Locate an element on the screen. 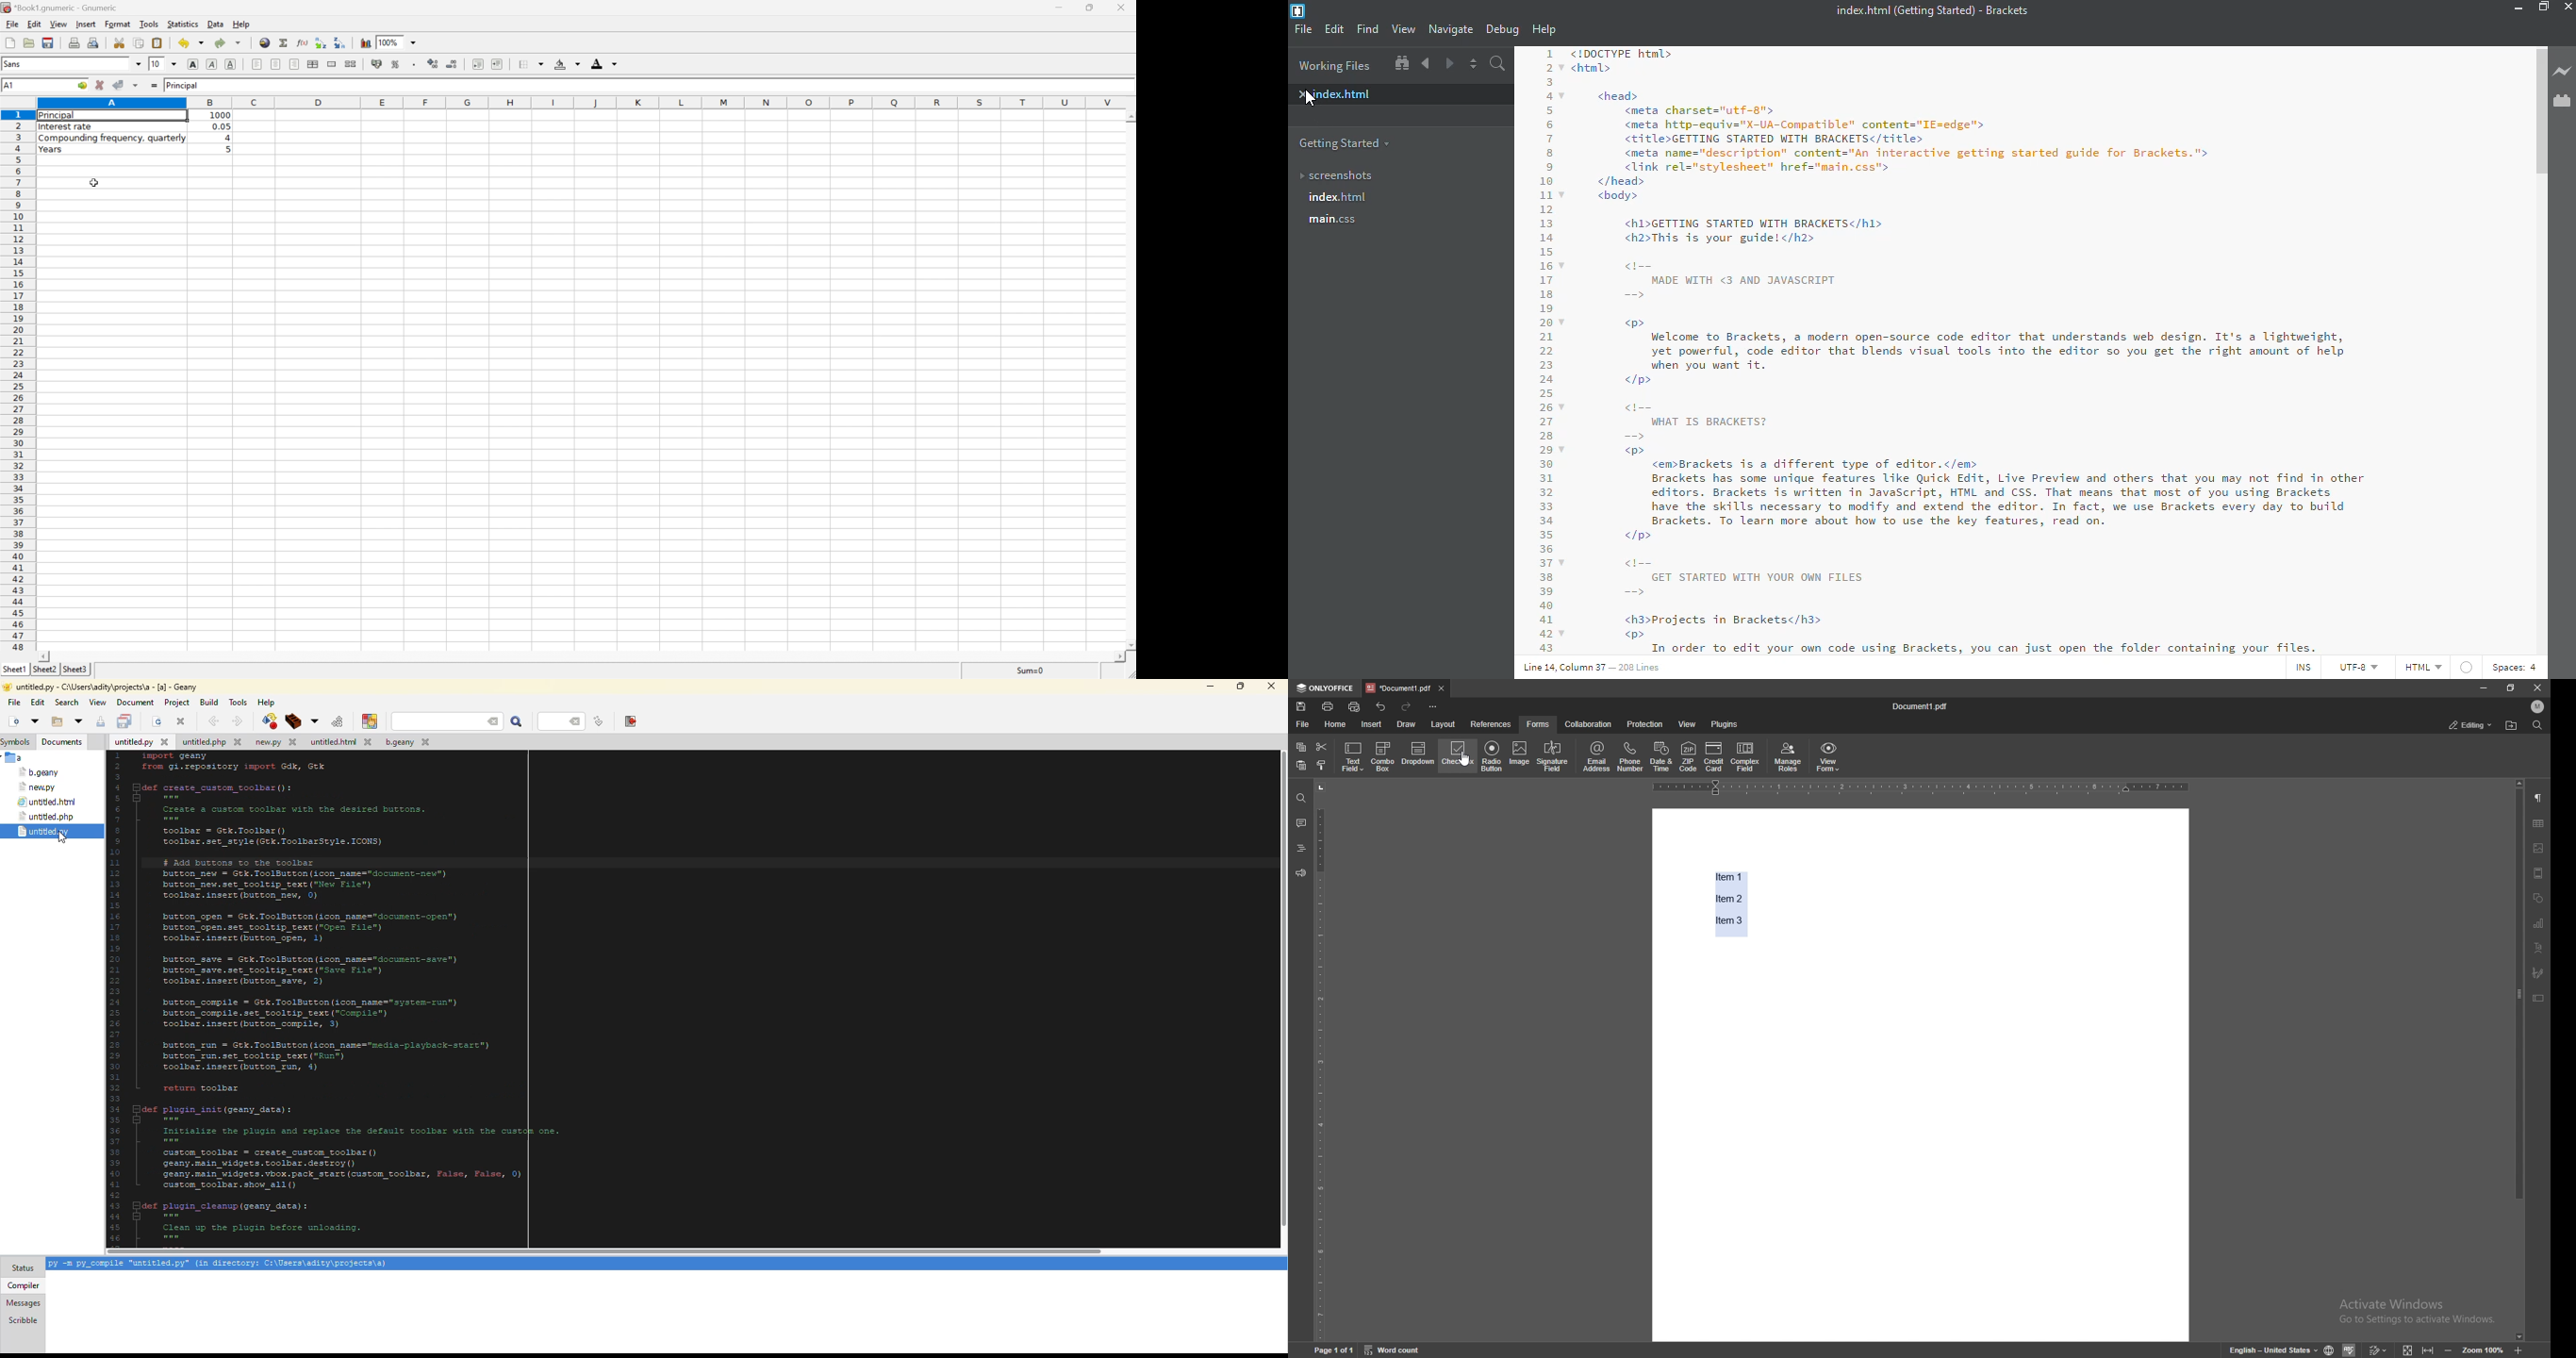  copy is located at coordinates (1302, 747).